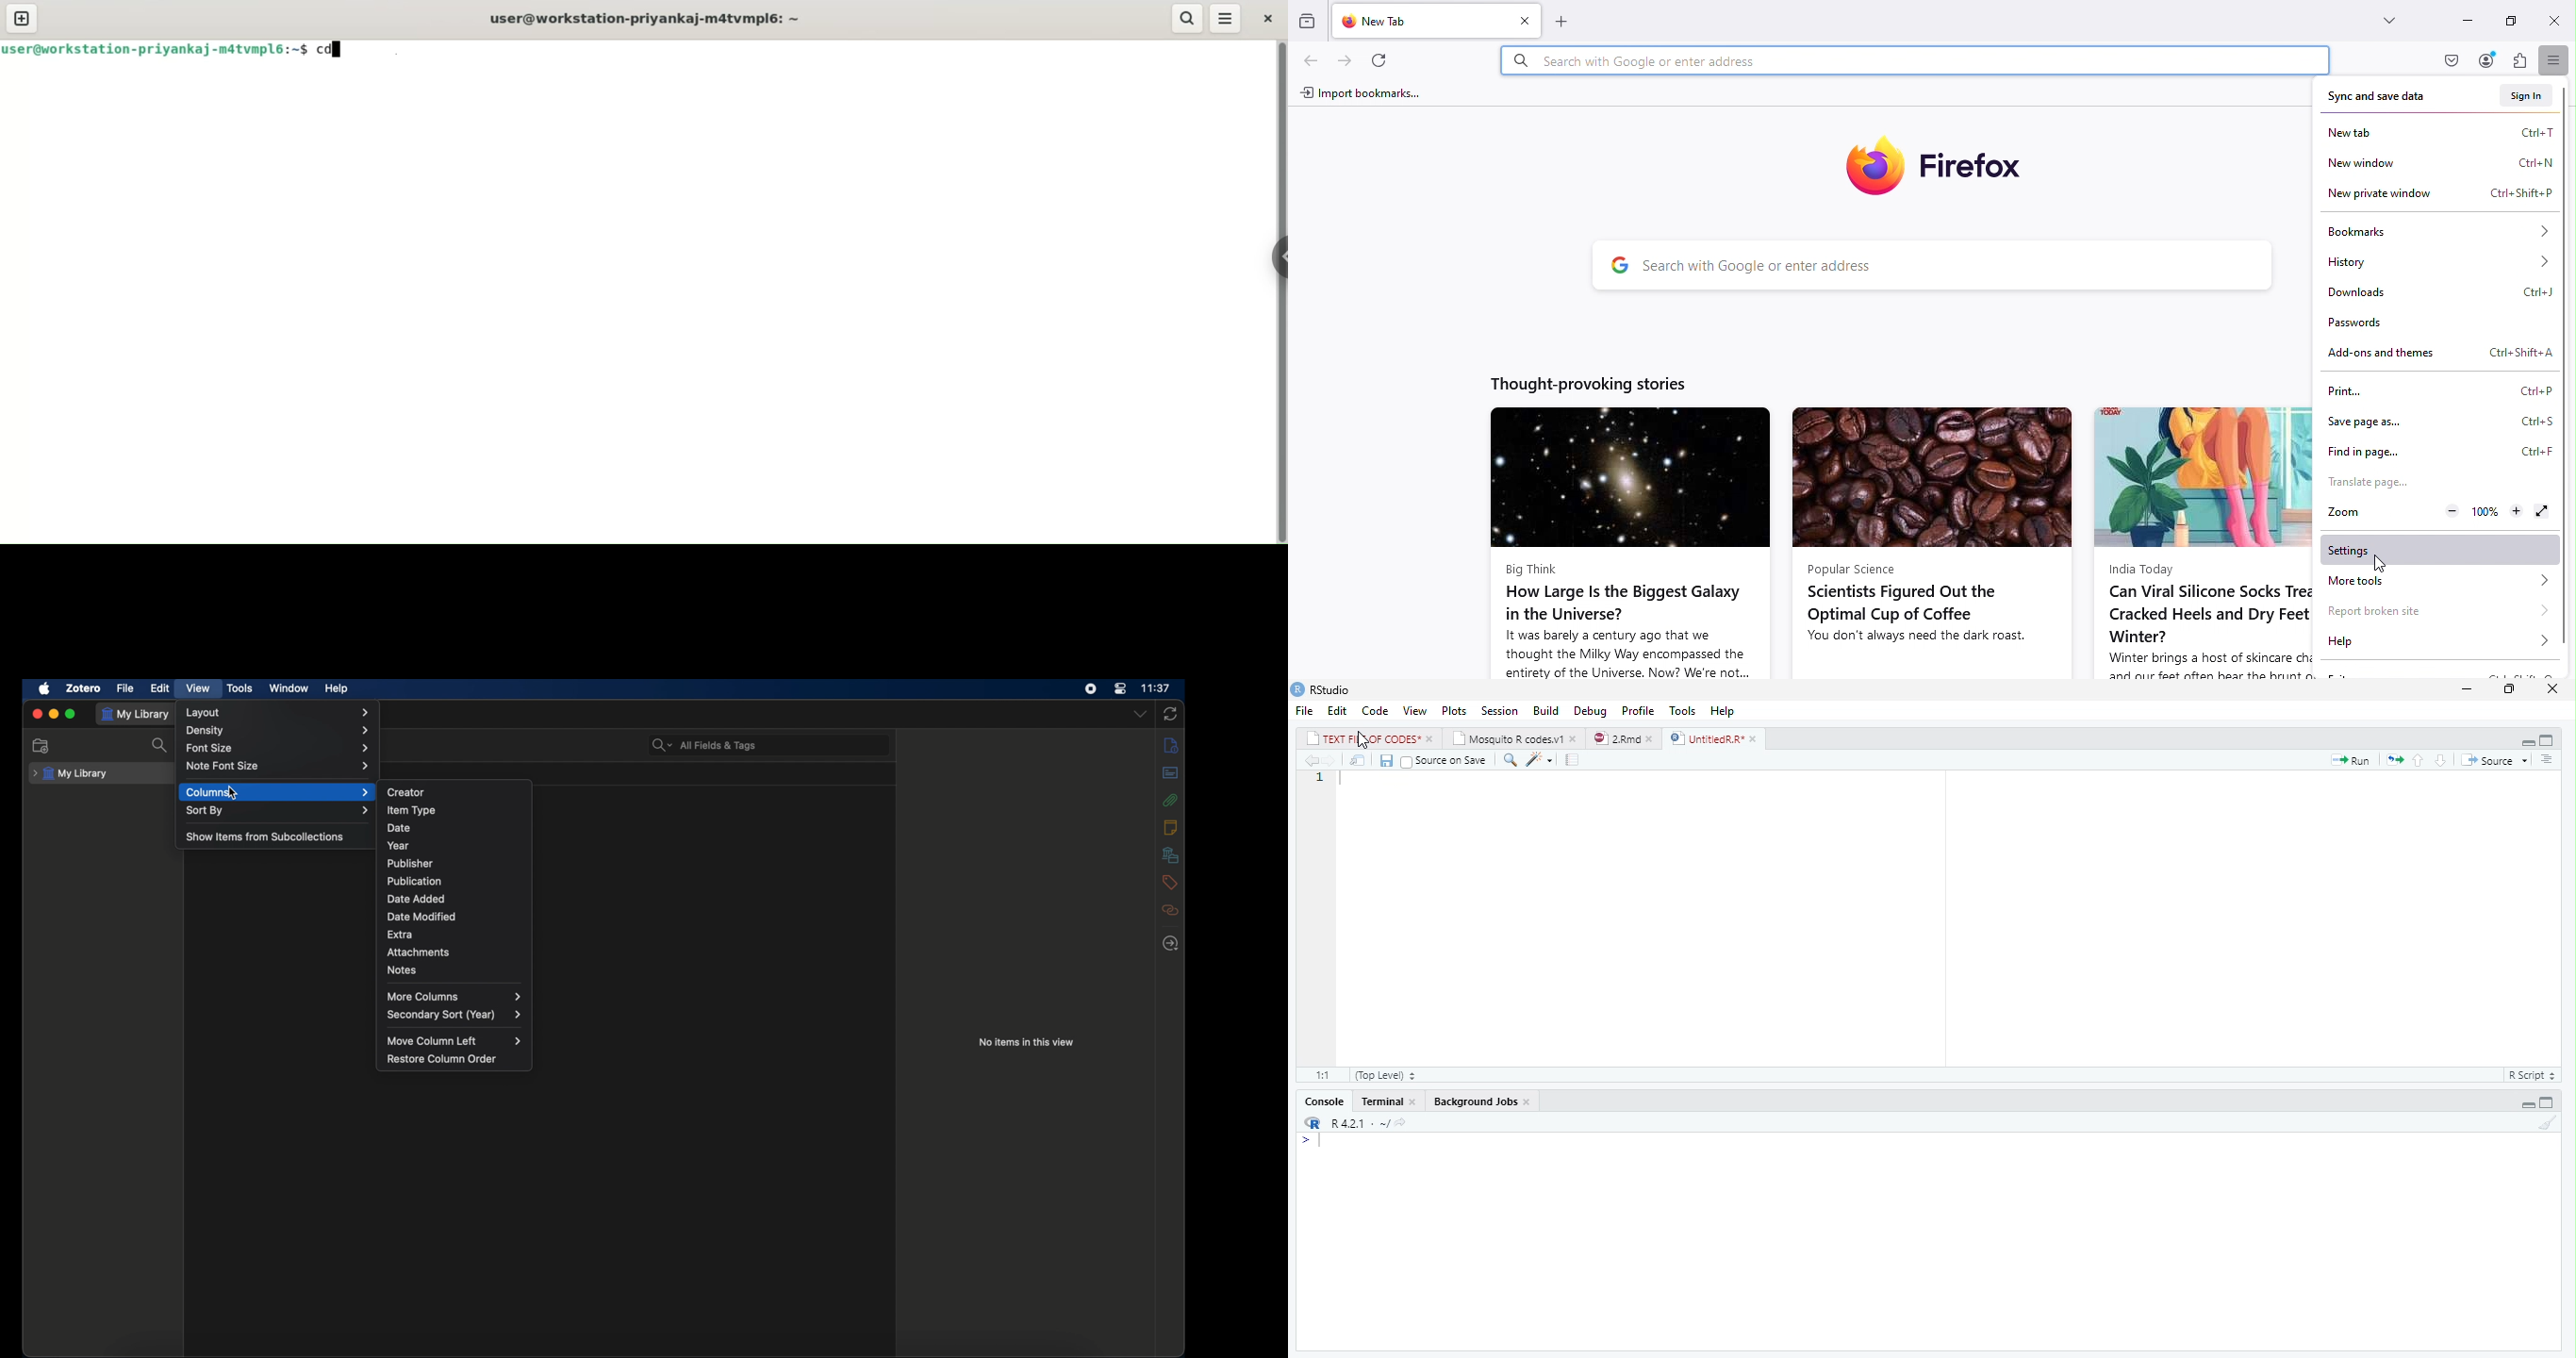 This screenshot has height=1372, width=2576. Describe the element at coordinates (2438, 290) in the screenshot. I see `Downloads` at that location.